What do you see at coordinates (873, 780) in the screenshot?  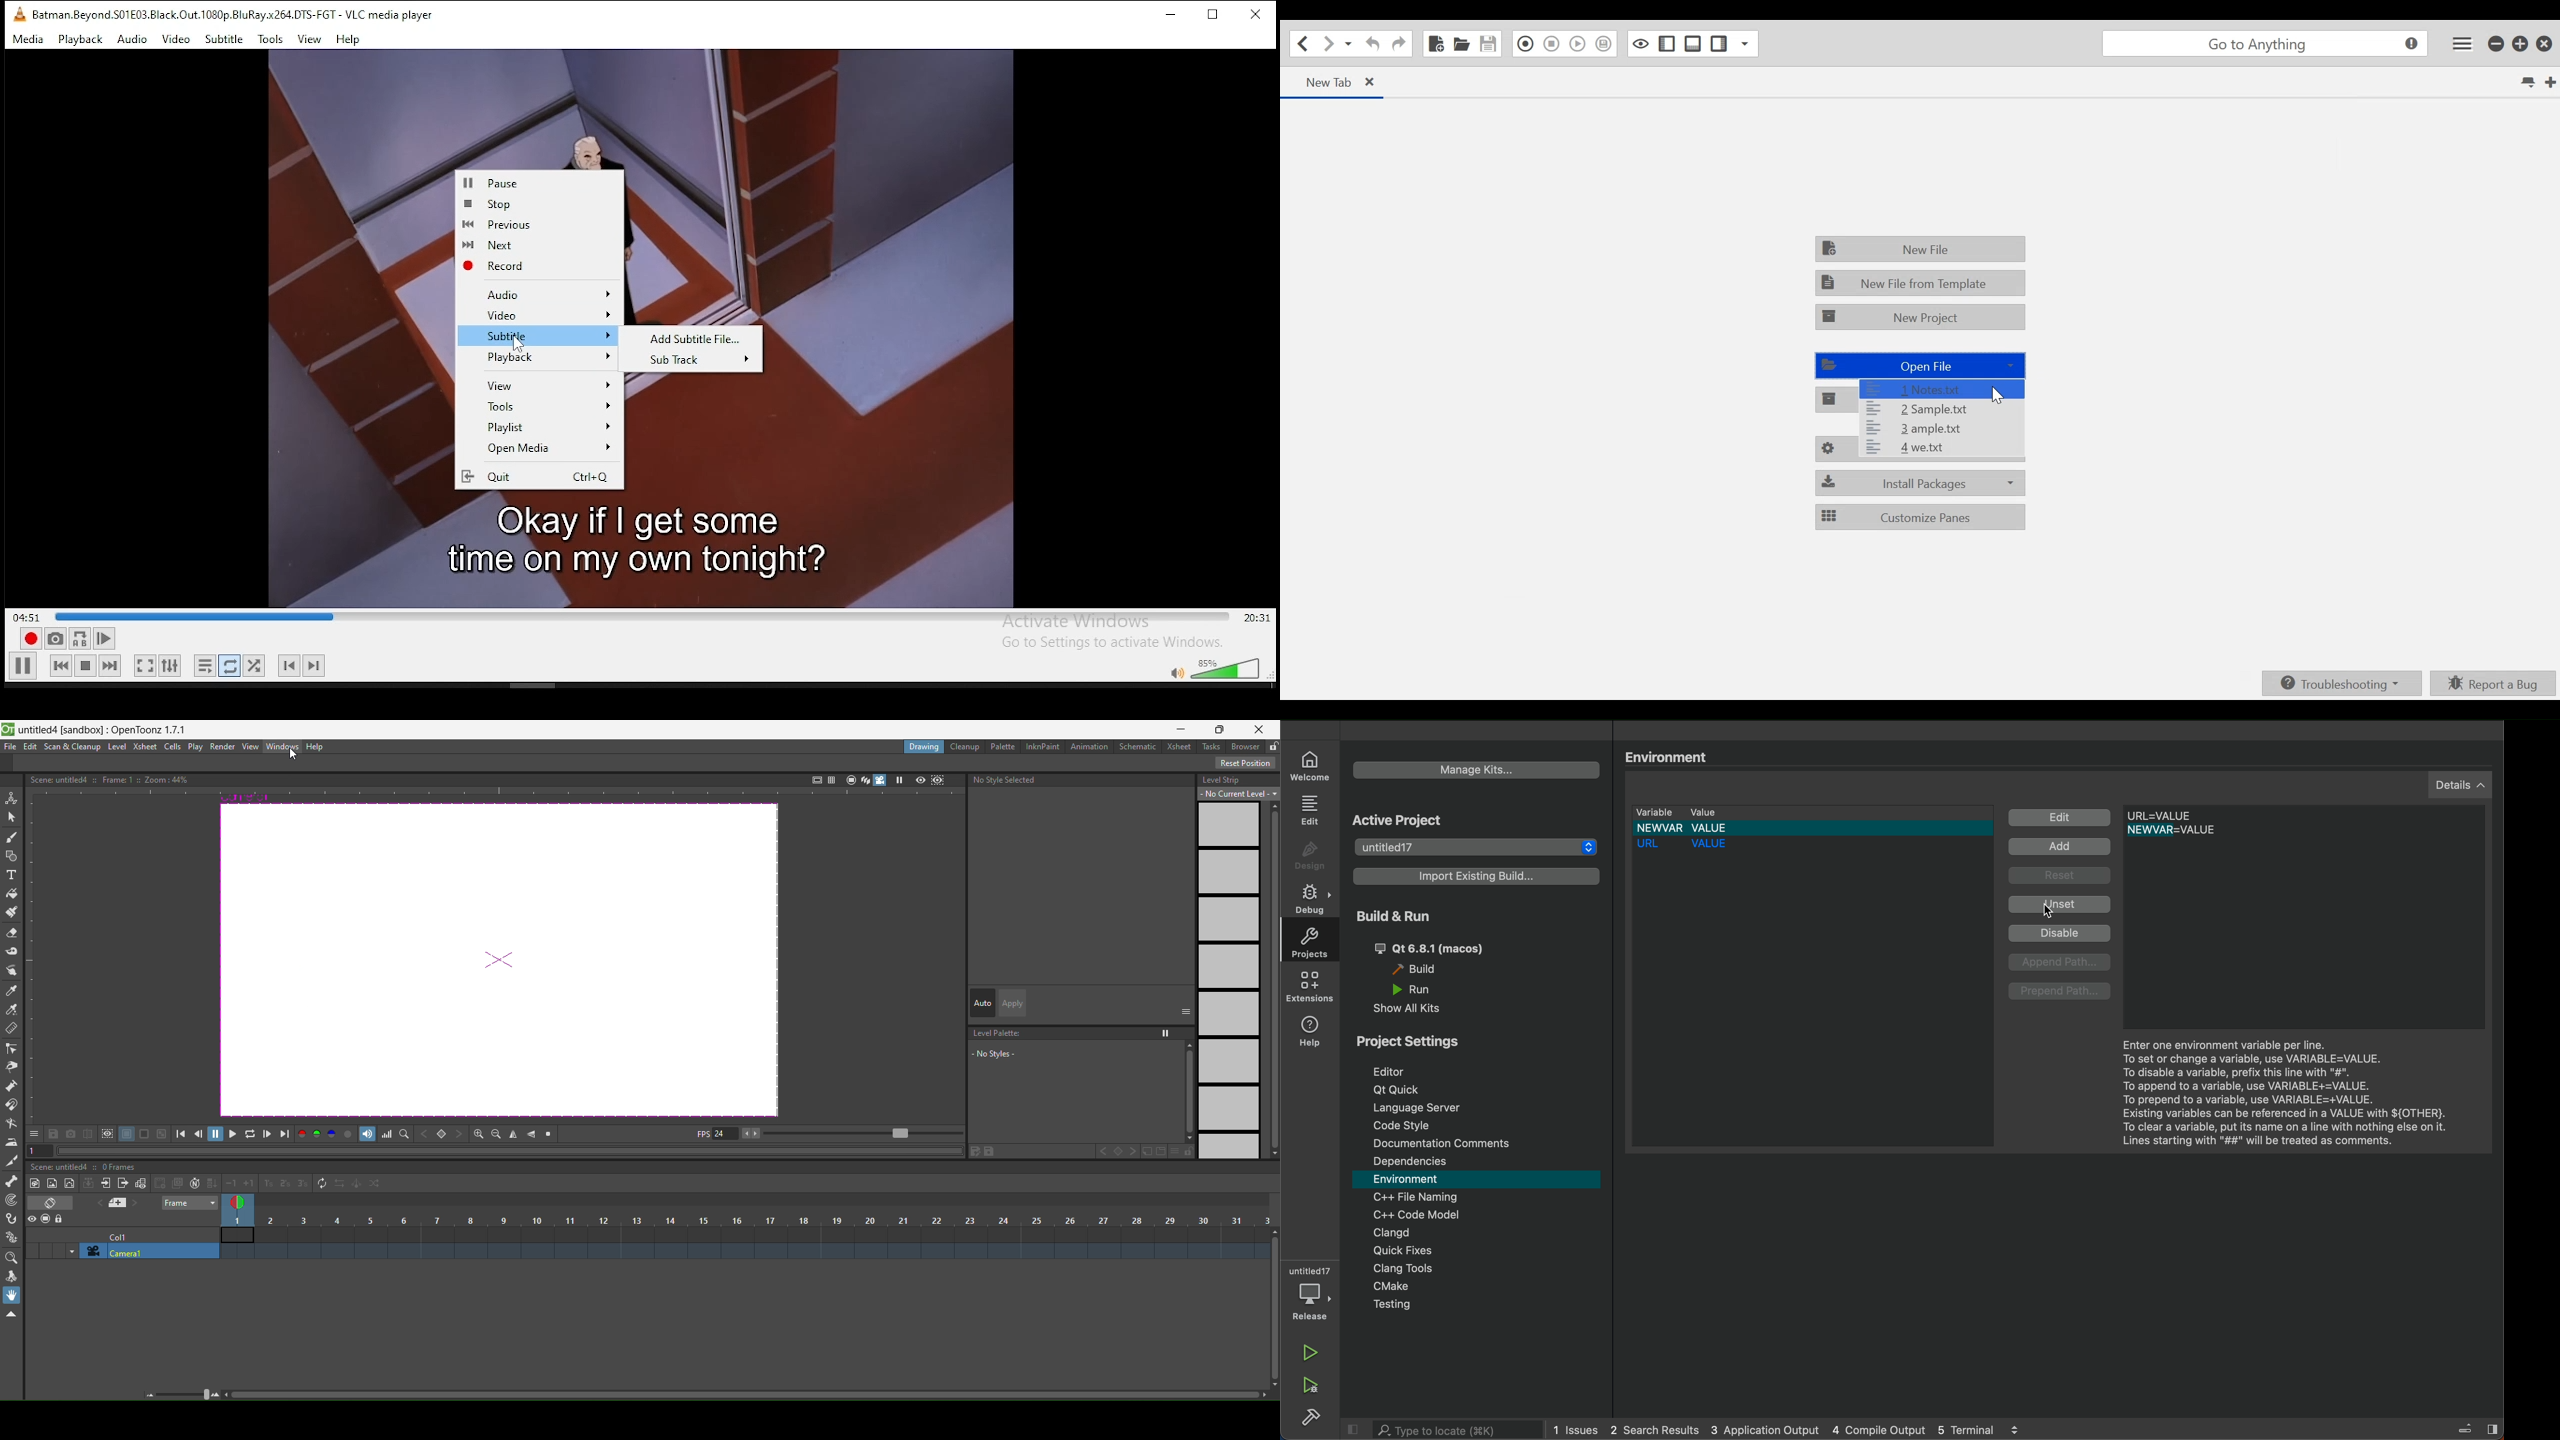 I see `camera view` at bounding box center [873, 780].